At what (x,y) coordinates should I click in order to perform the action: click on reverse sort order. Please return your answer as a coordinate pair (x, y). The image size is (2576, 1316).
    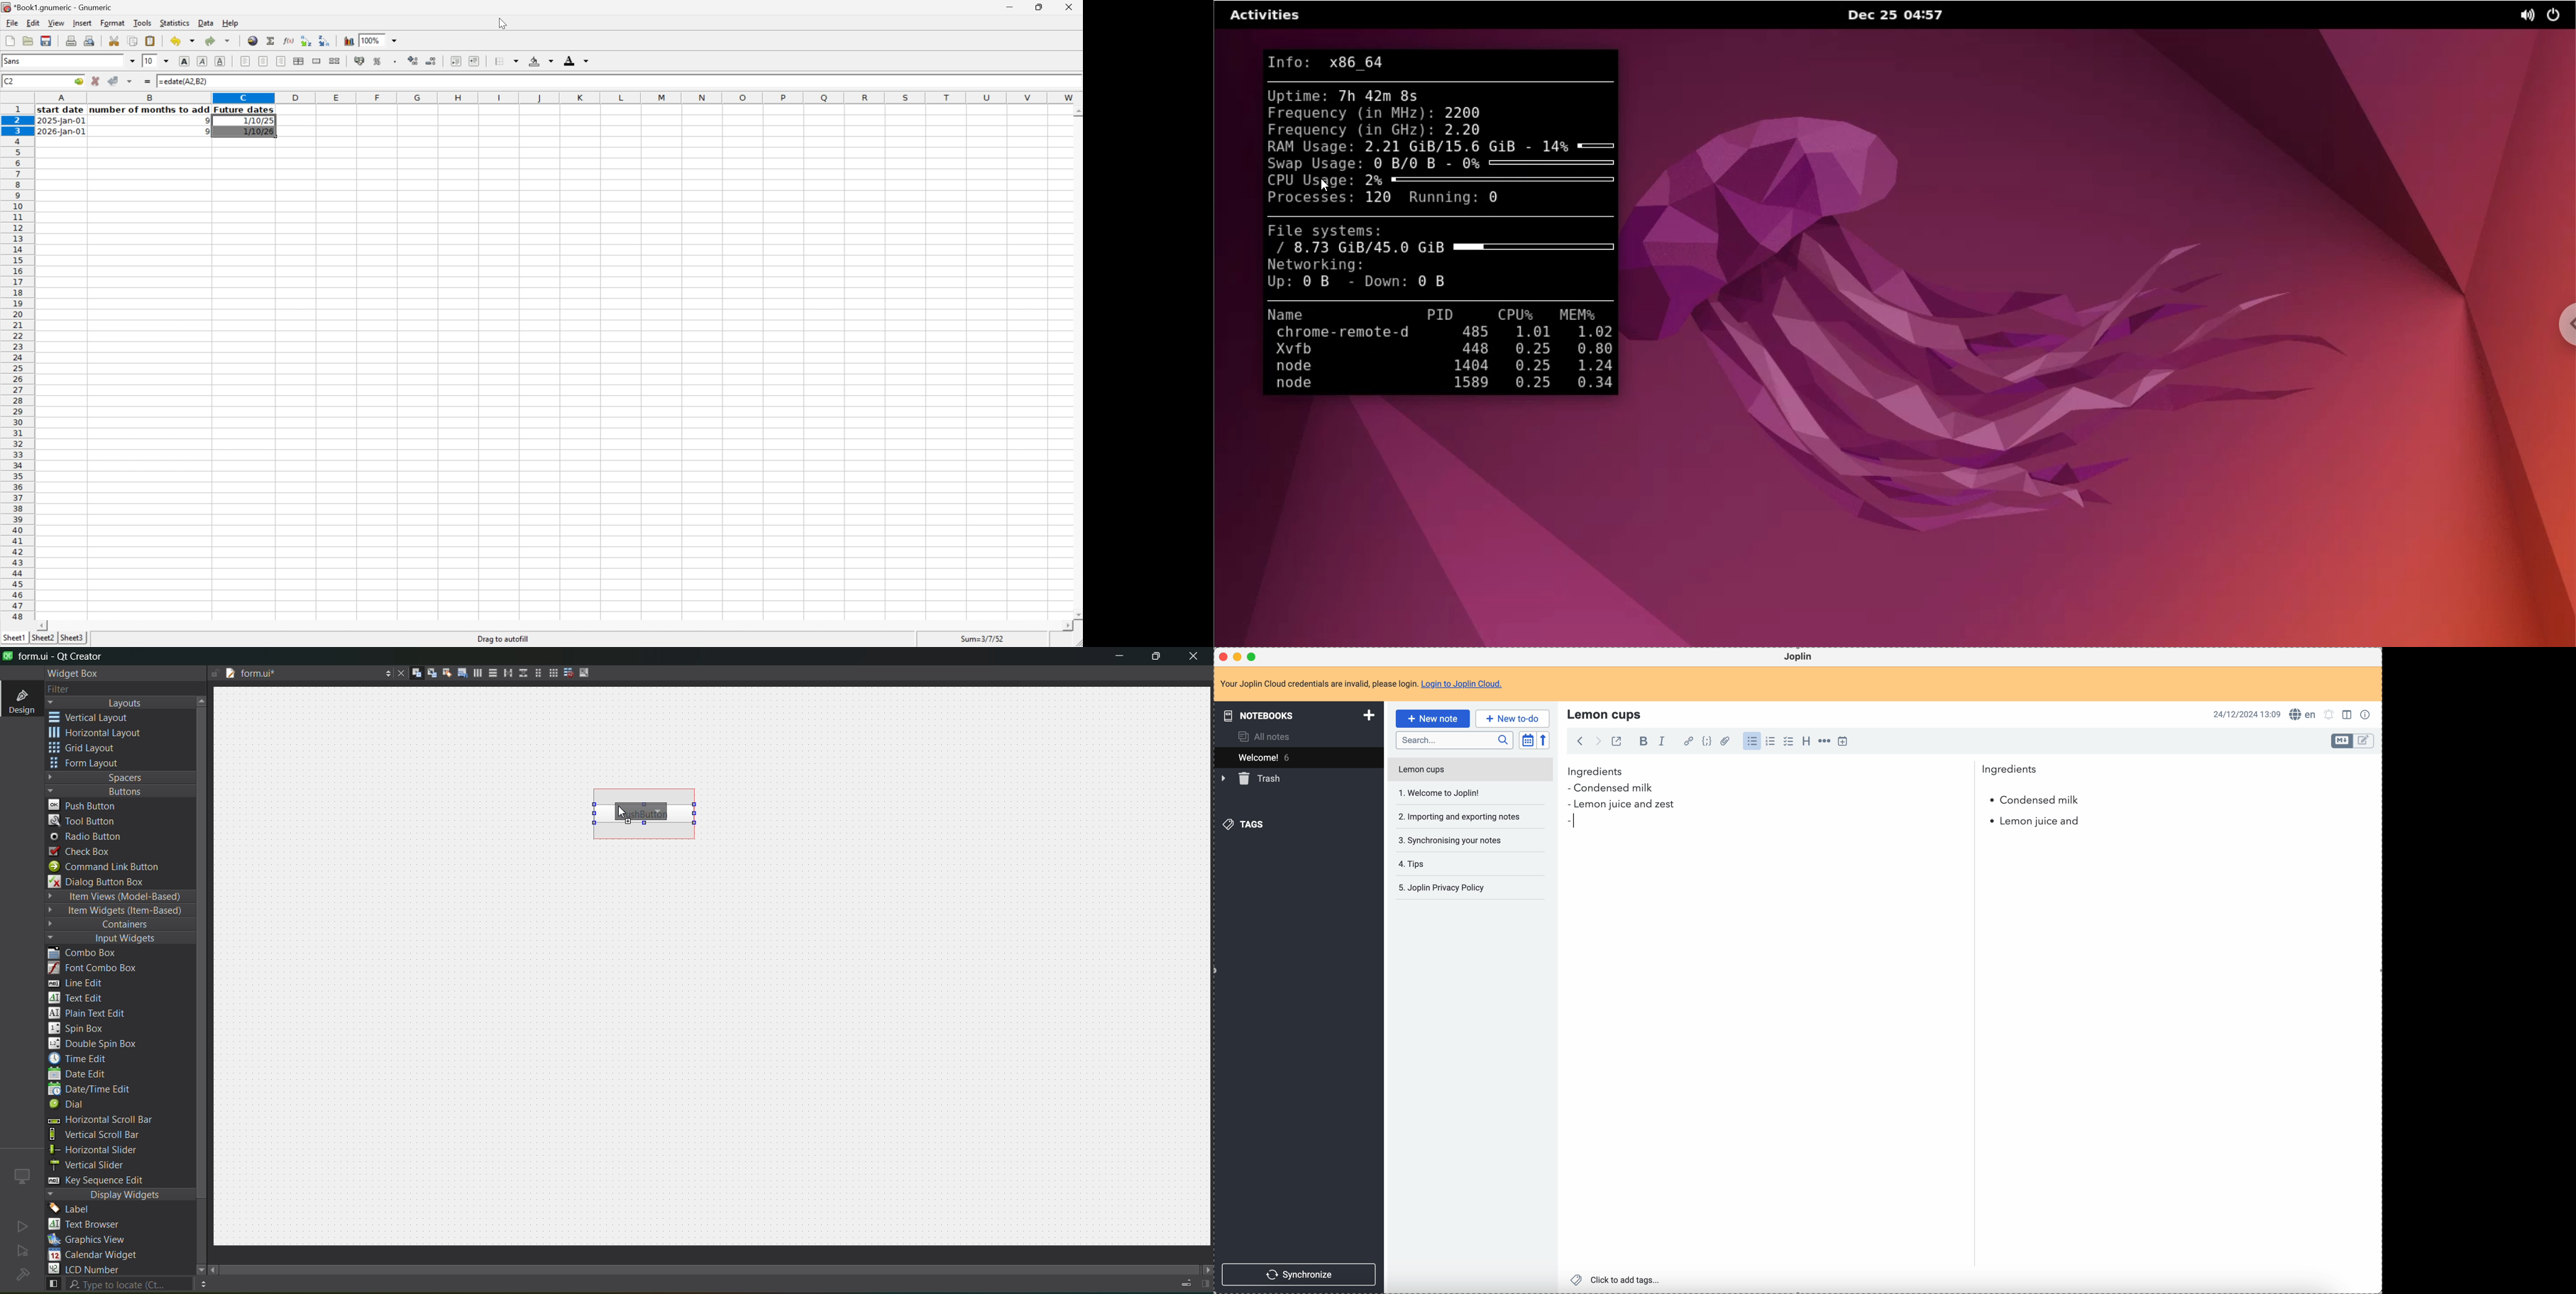
    Looking at the image, I should click on (1545, 740).